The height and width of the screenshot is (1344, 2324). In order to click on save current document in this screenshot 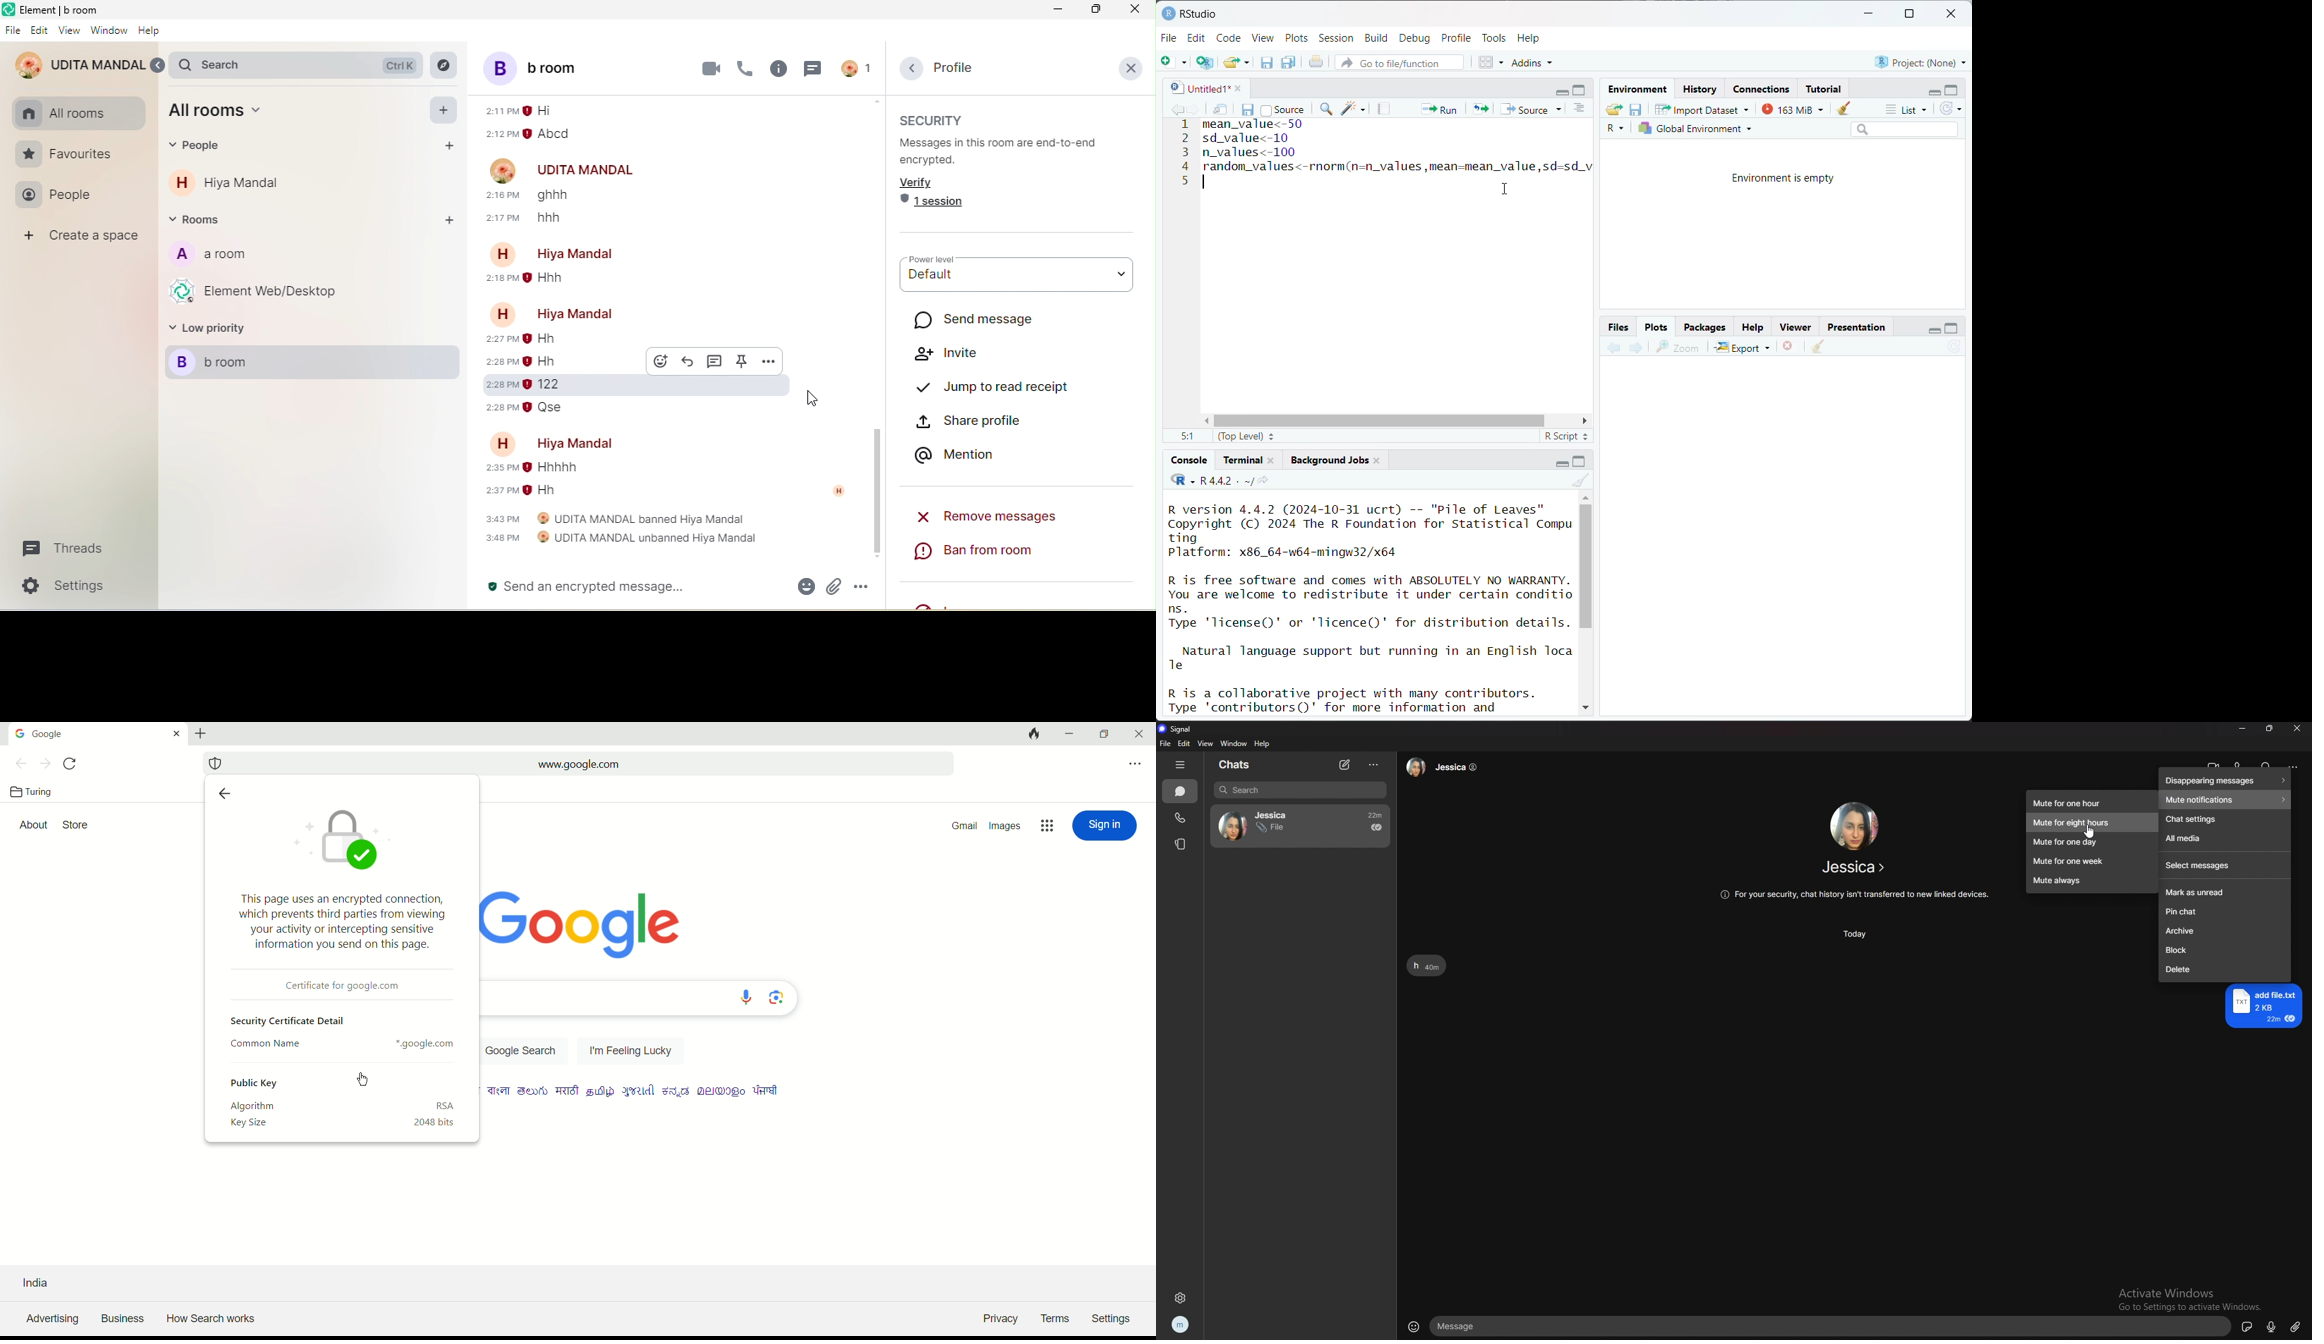, I will do `click(1249, 108)`.